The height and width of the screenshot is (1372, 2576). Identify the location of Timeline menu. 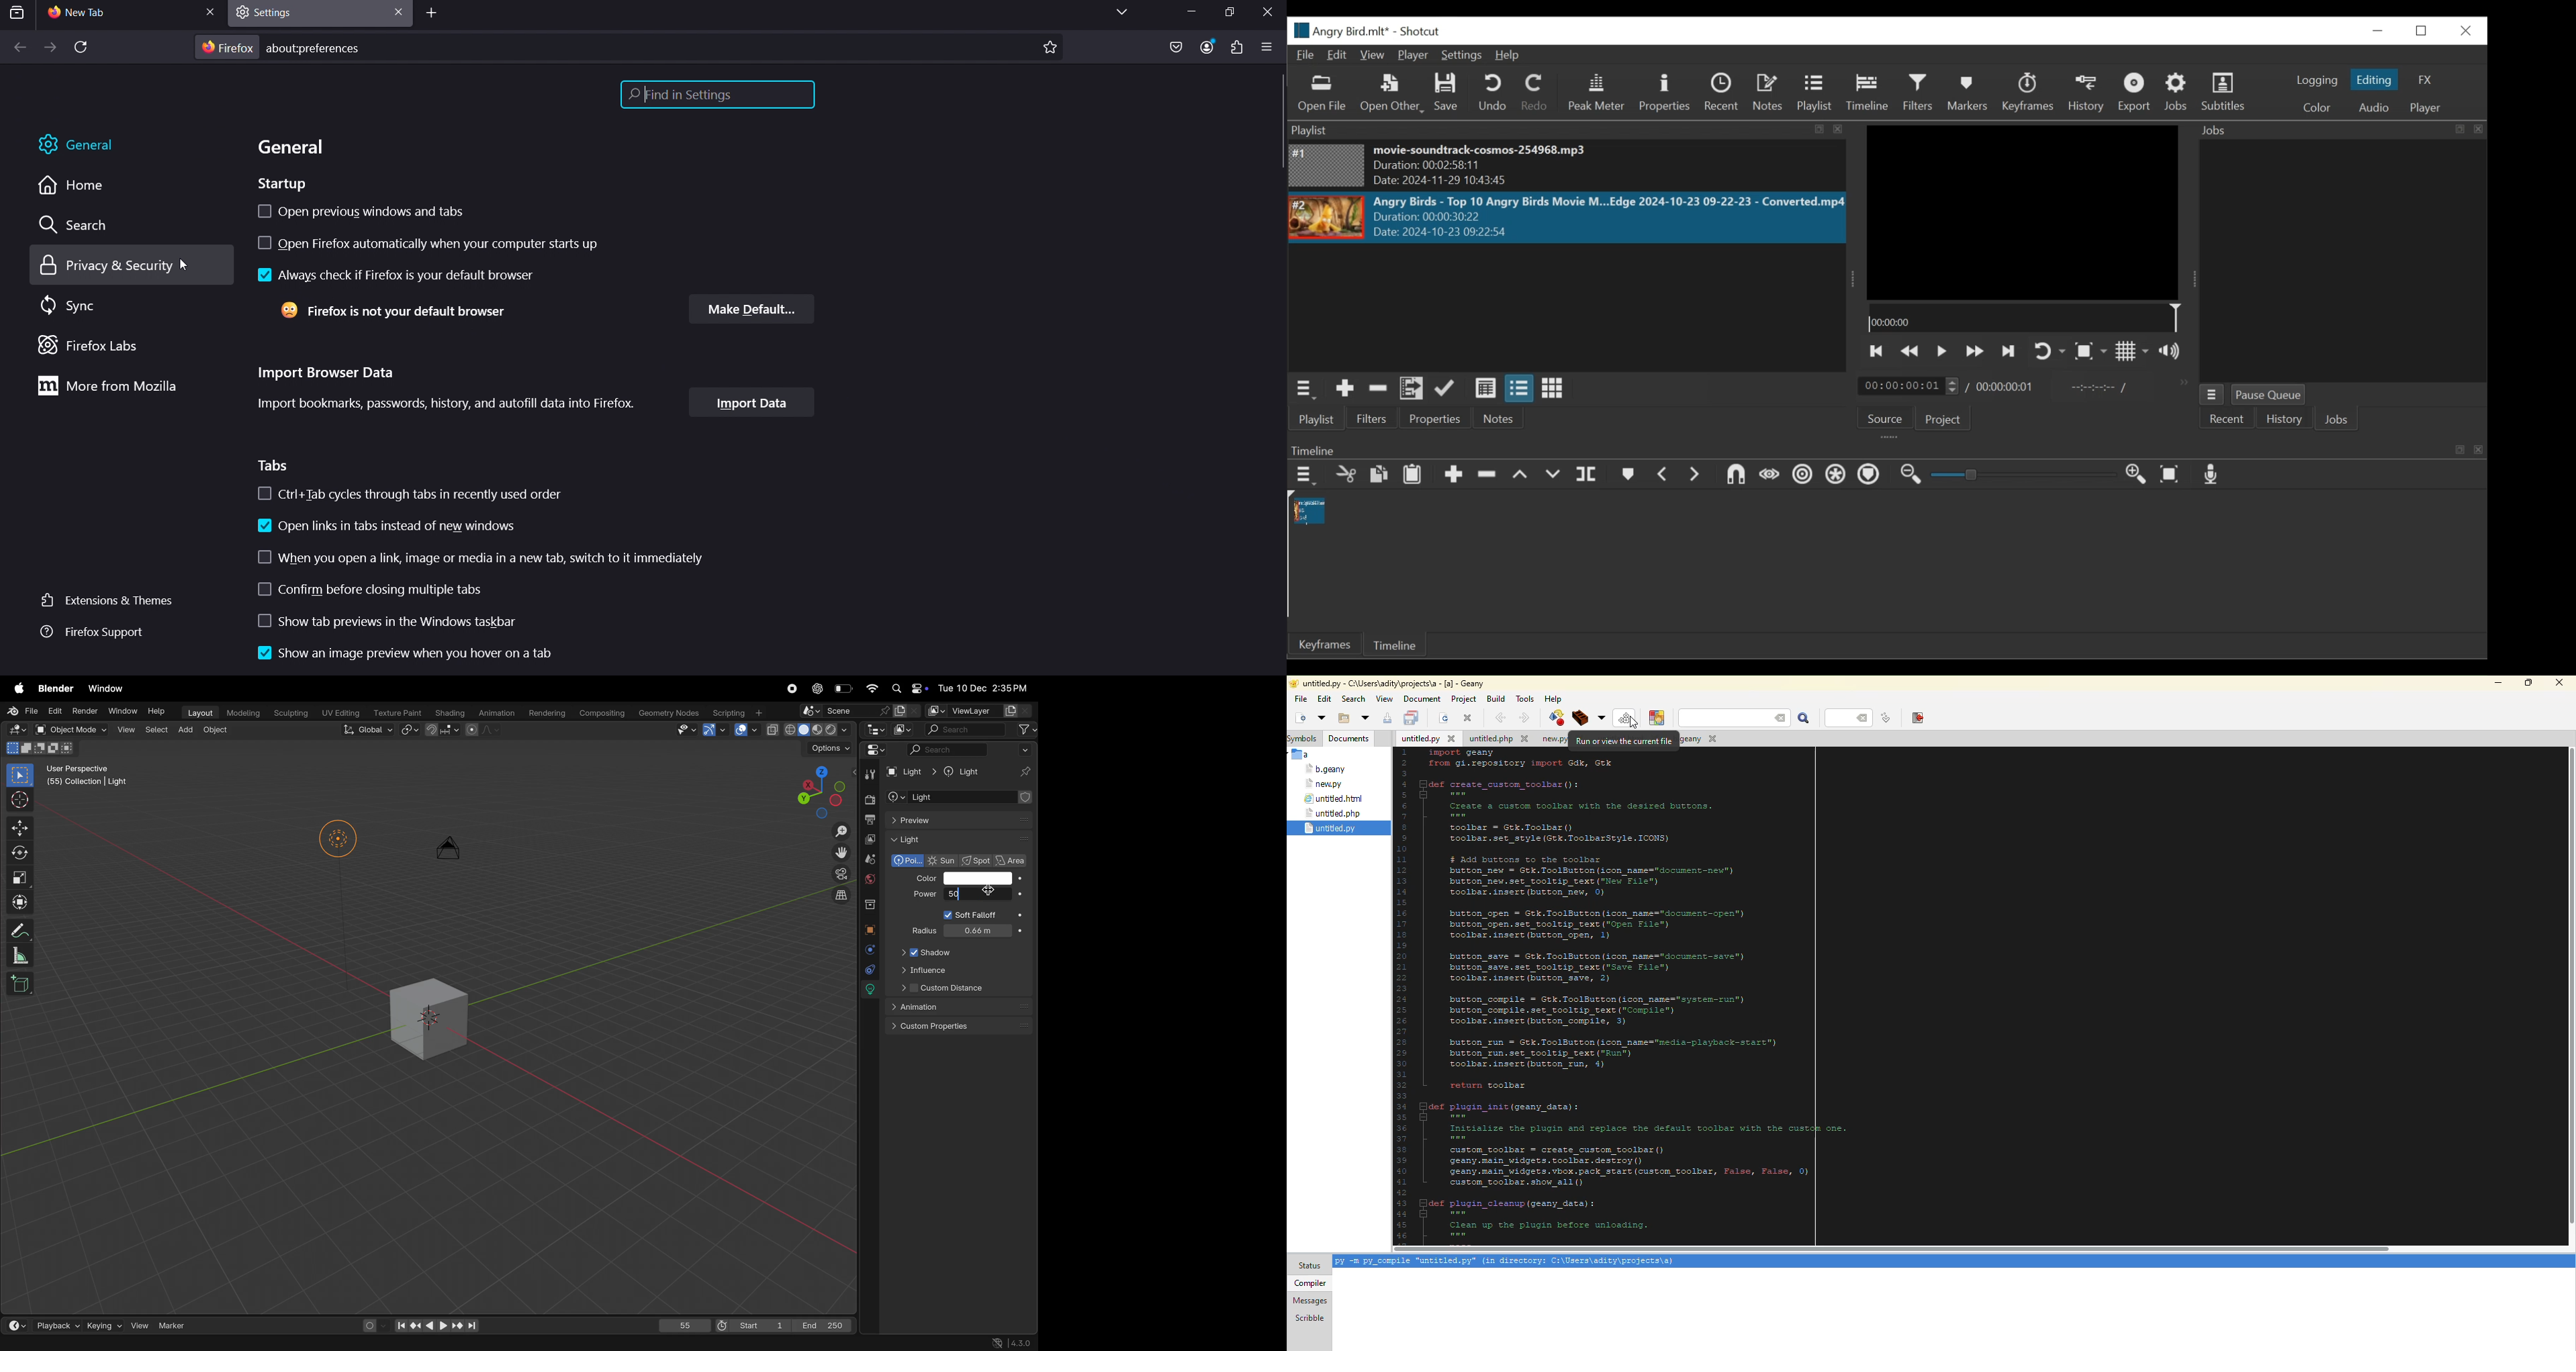
(1305, 476).